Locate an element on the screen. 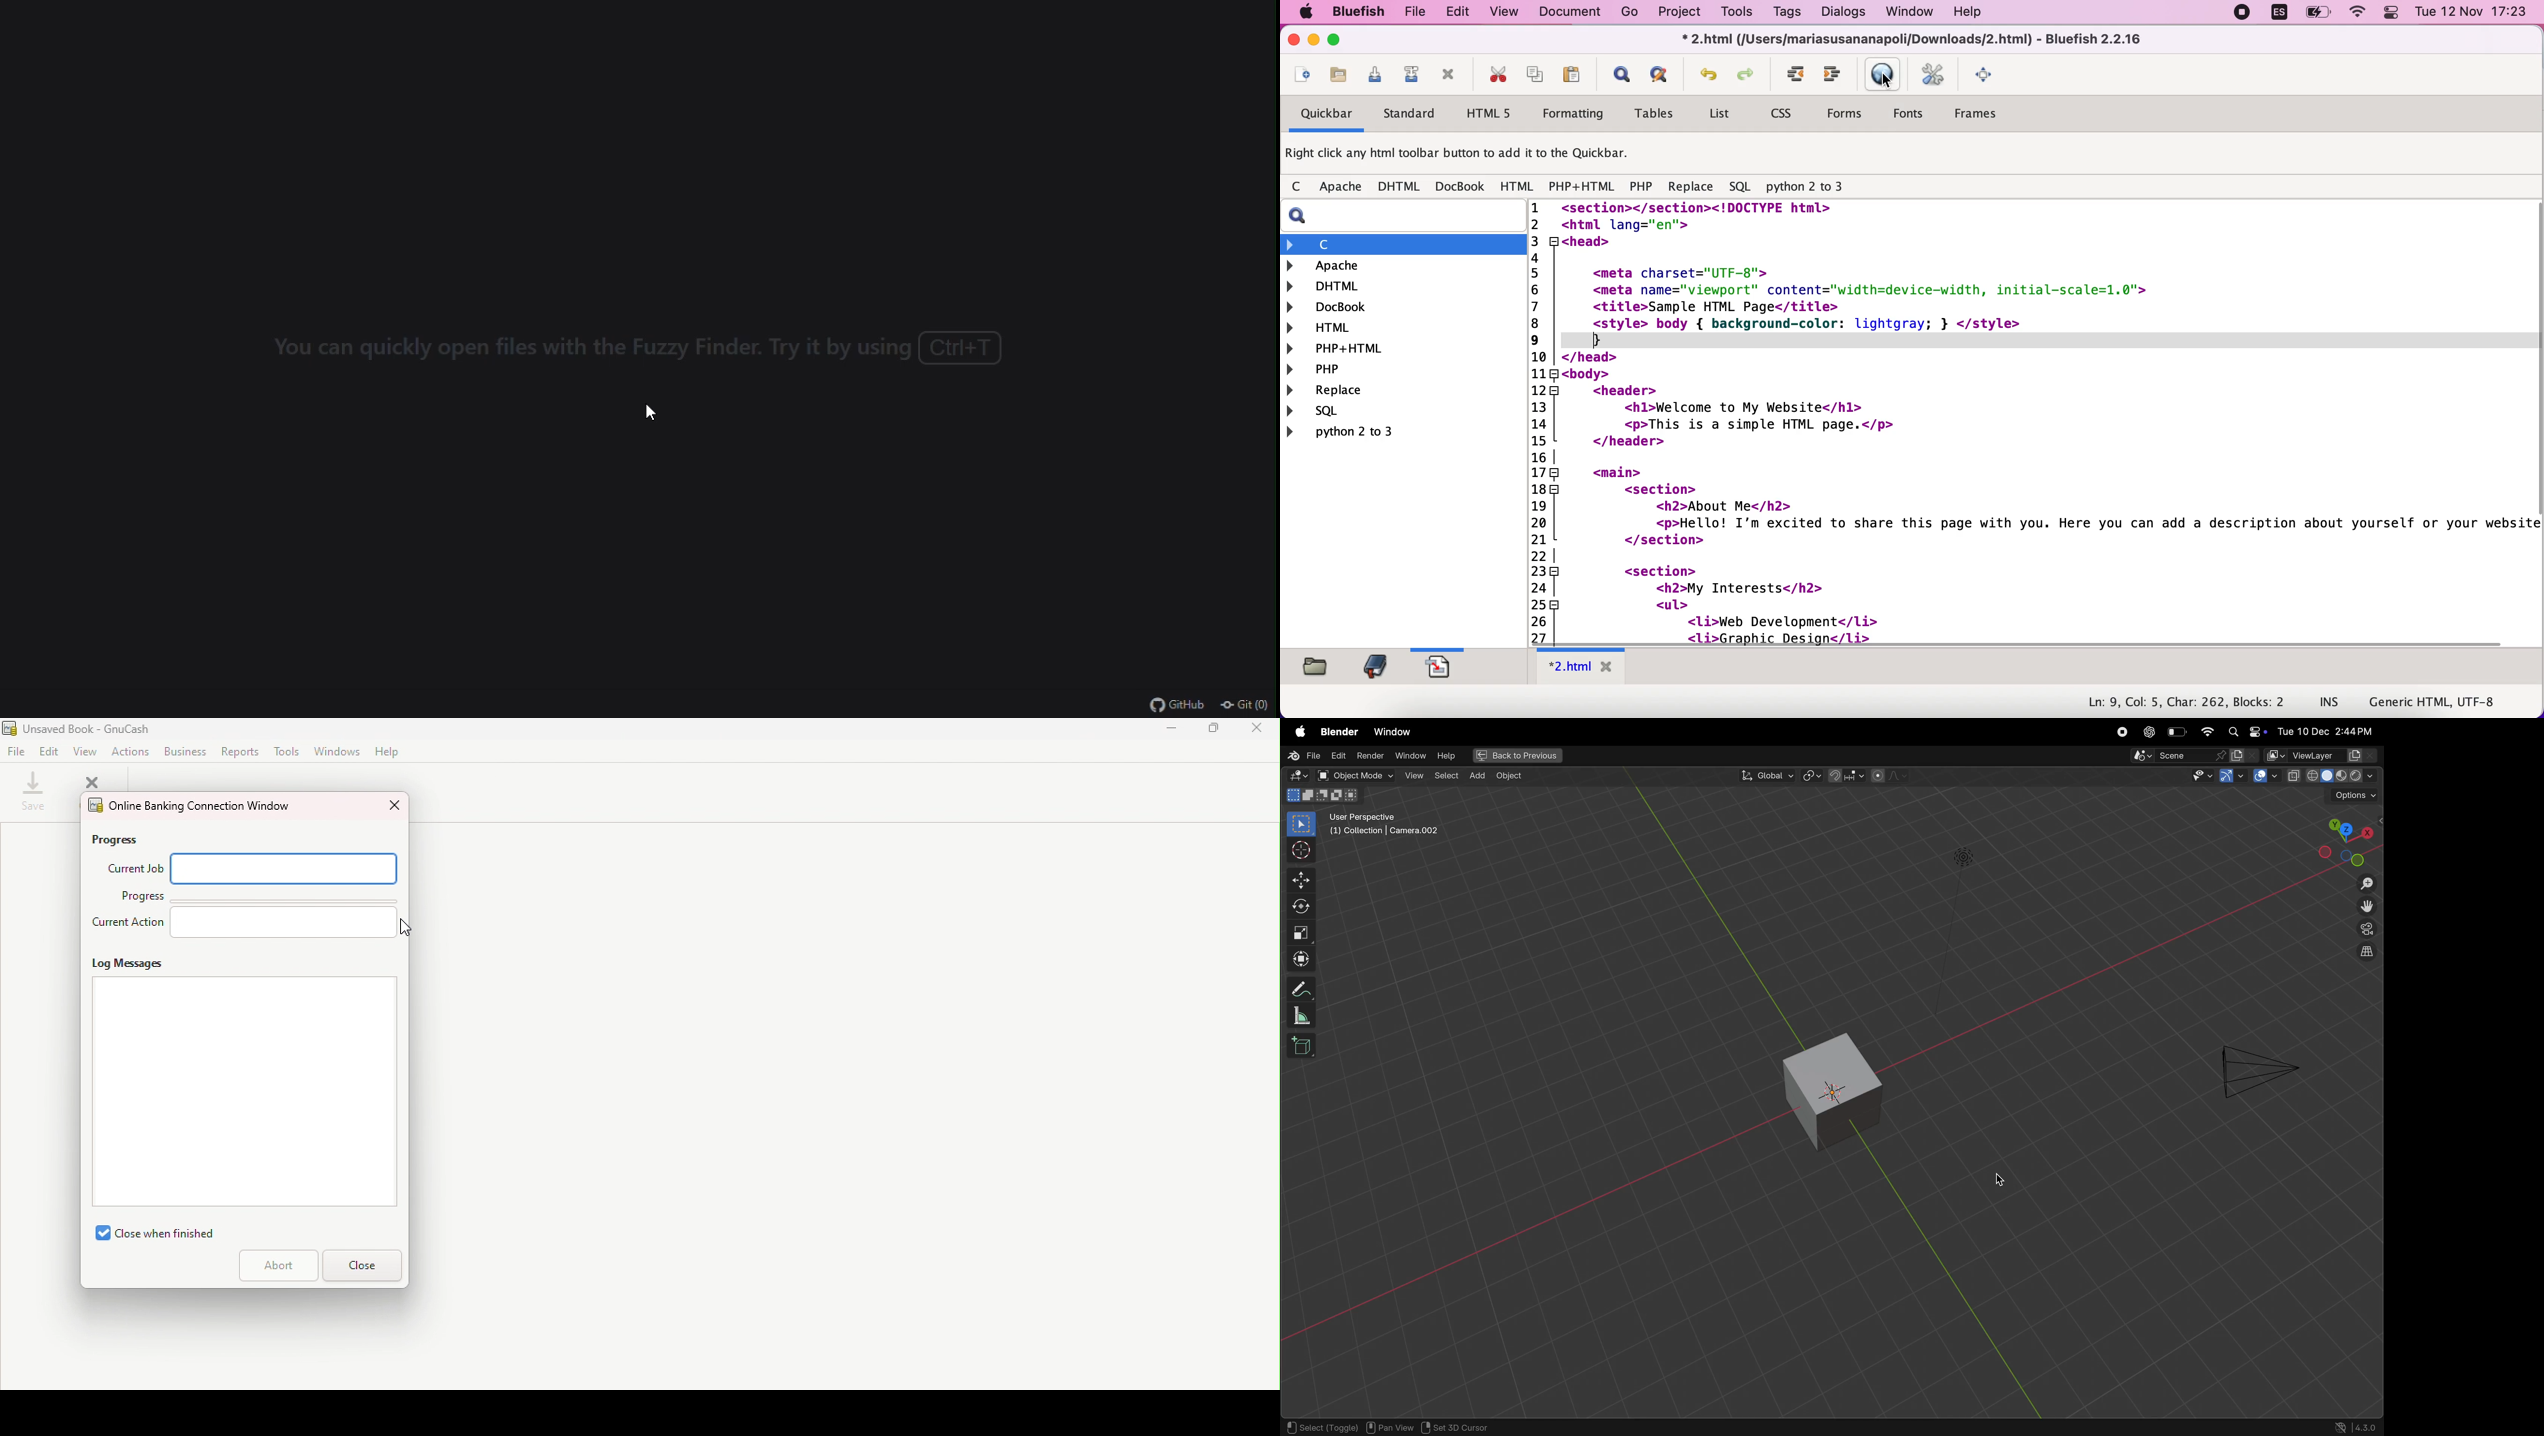  replace is located at coordinates (1693, 186).